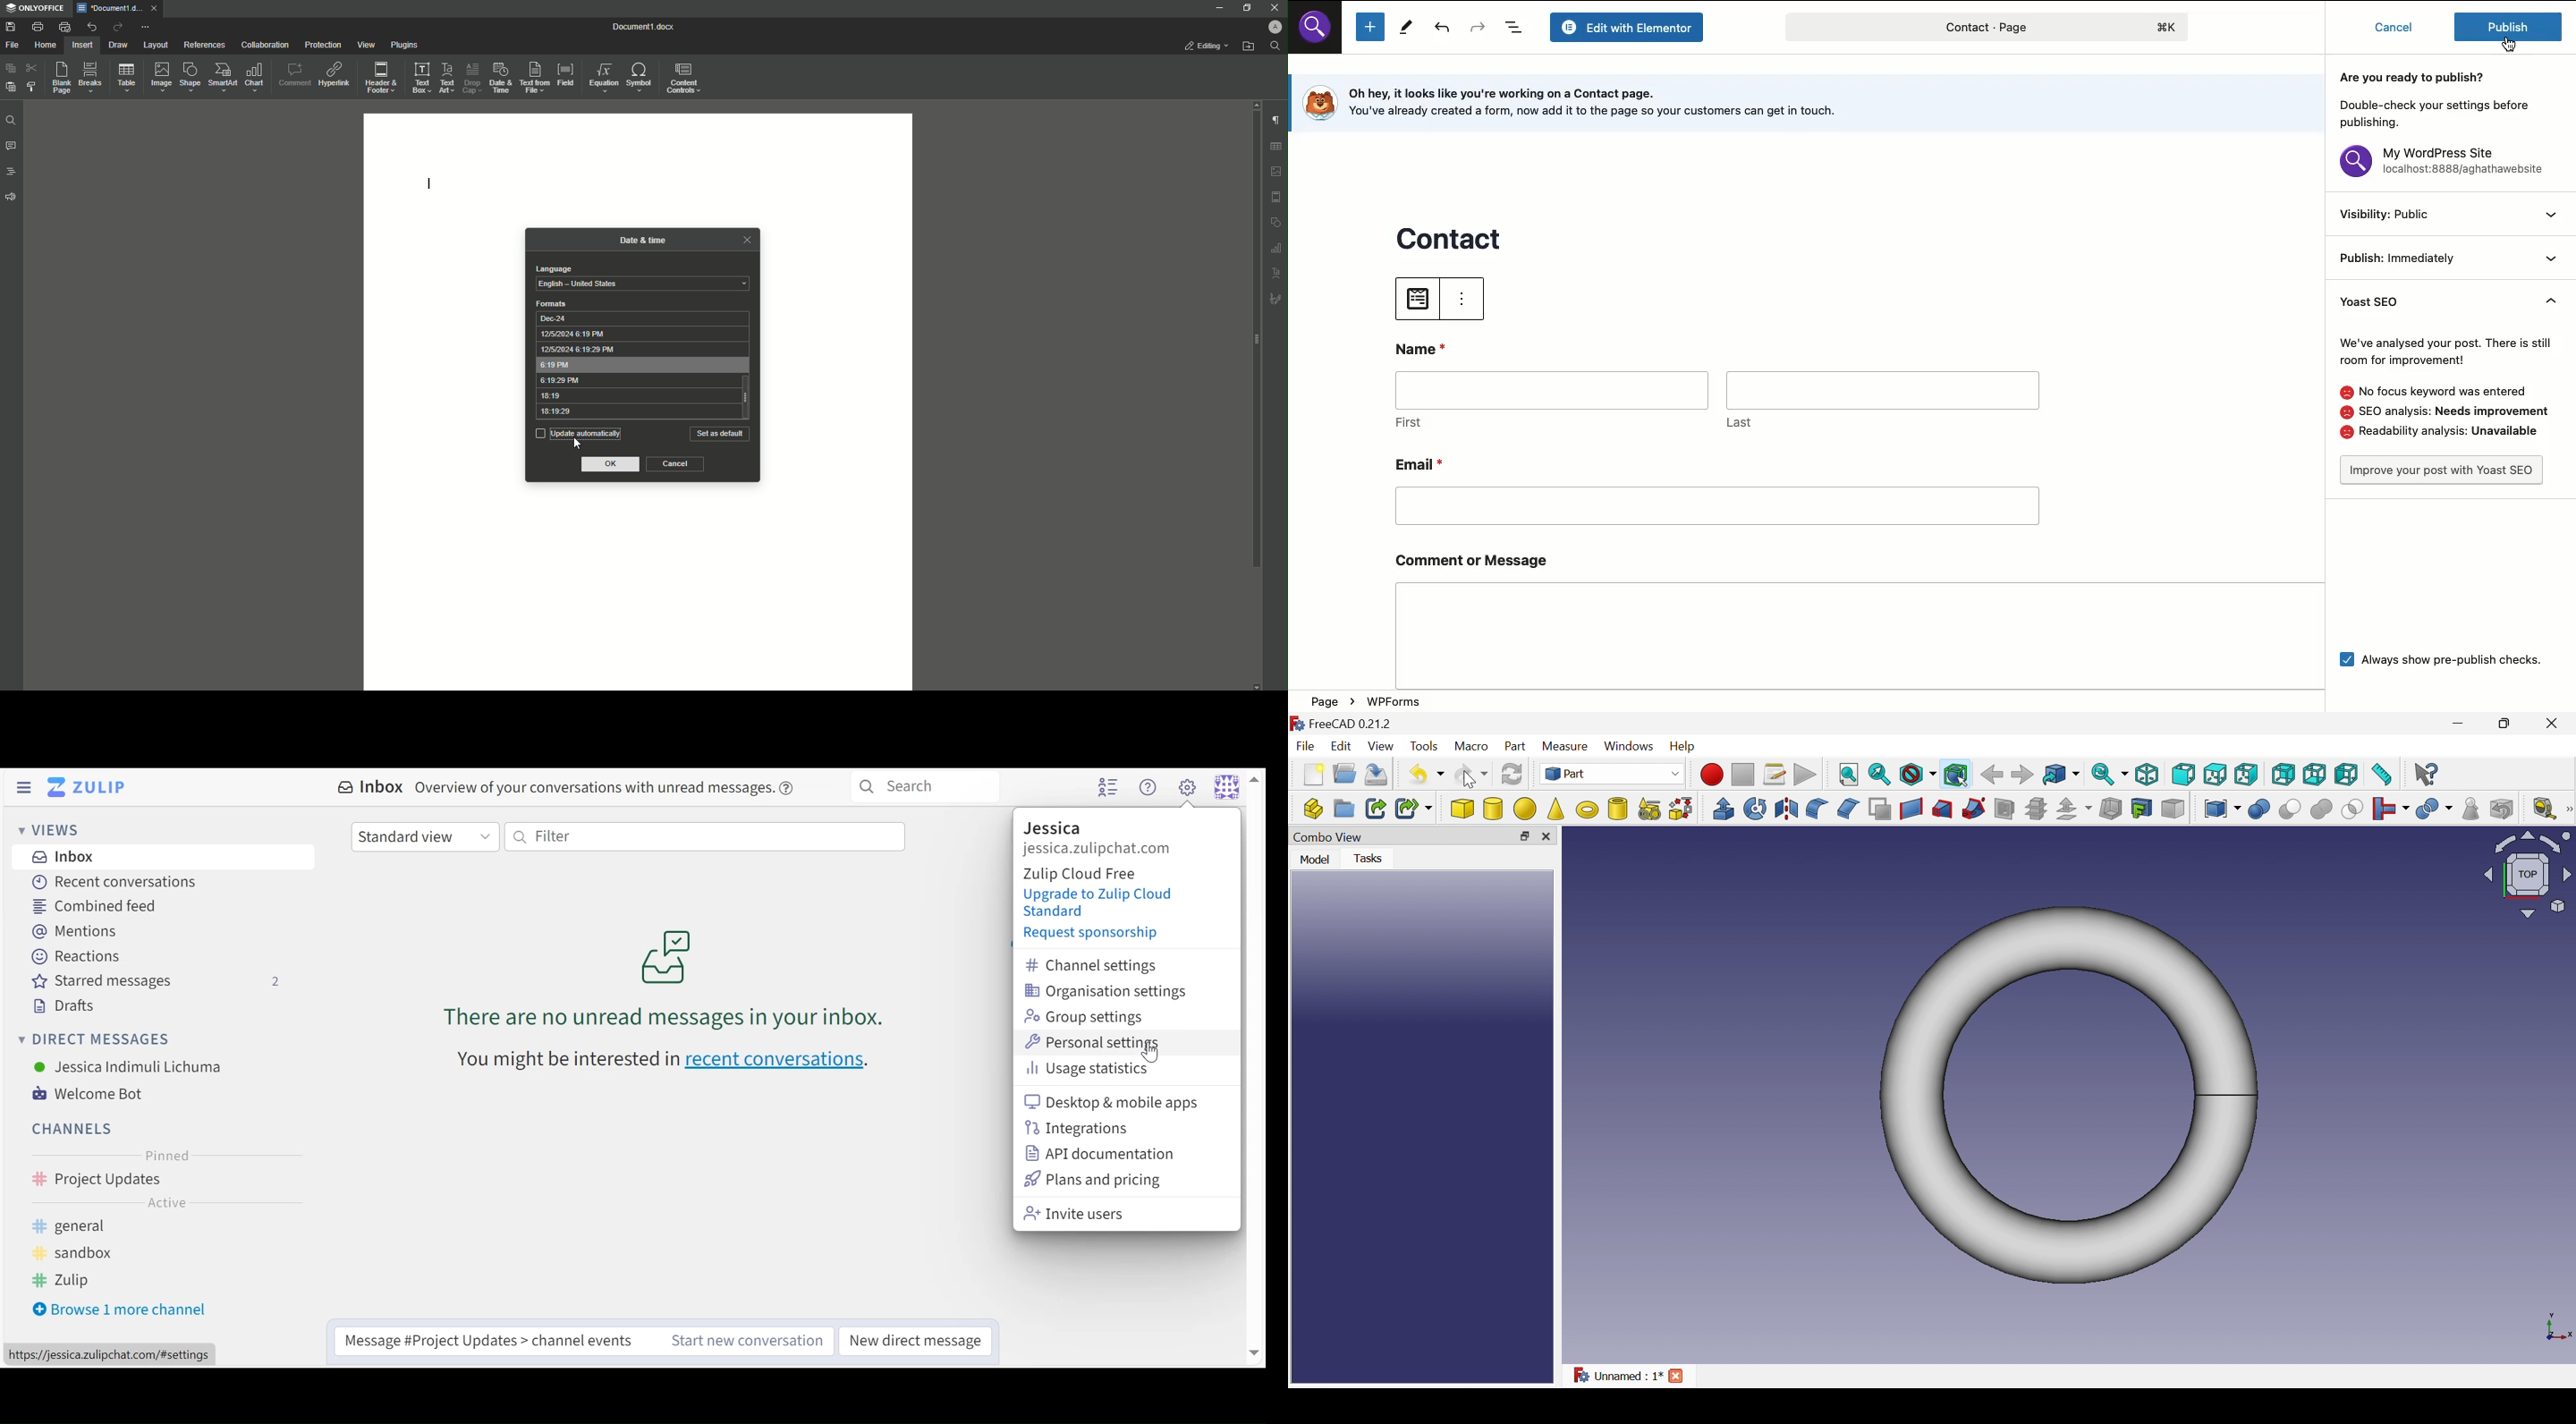 The height and width of the screenshot is (1428, 2576). I want to click on Make face from wires, so click(1880, 810).